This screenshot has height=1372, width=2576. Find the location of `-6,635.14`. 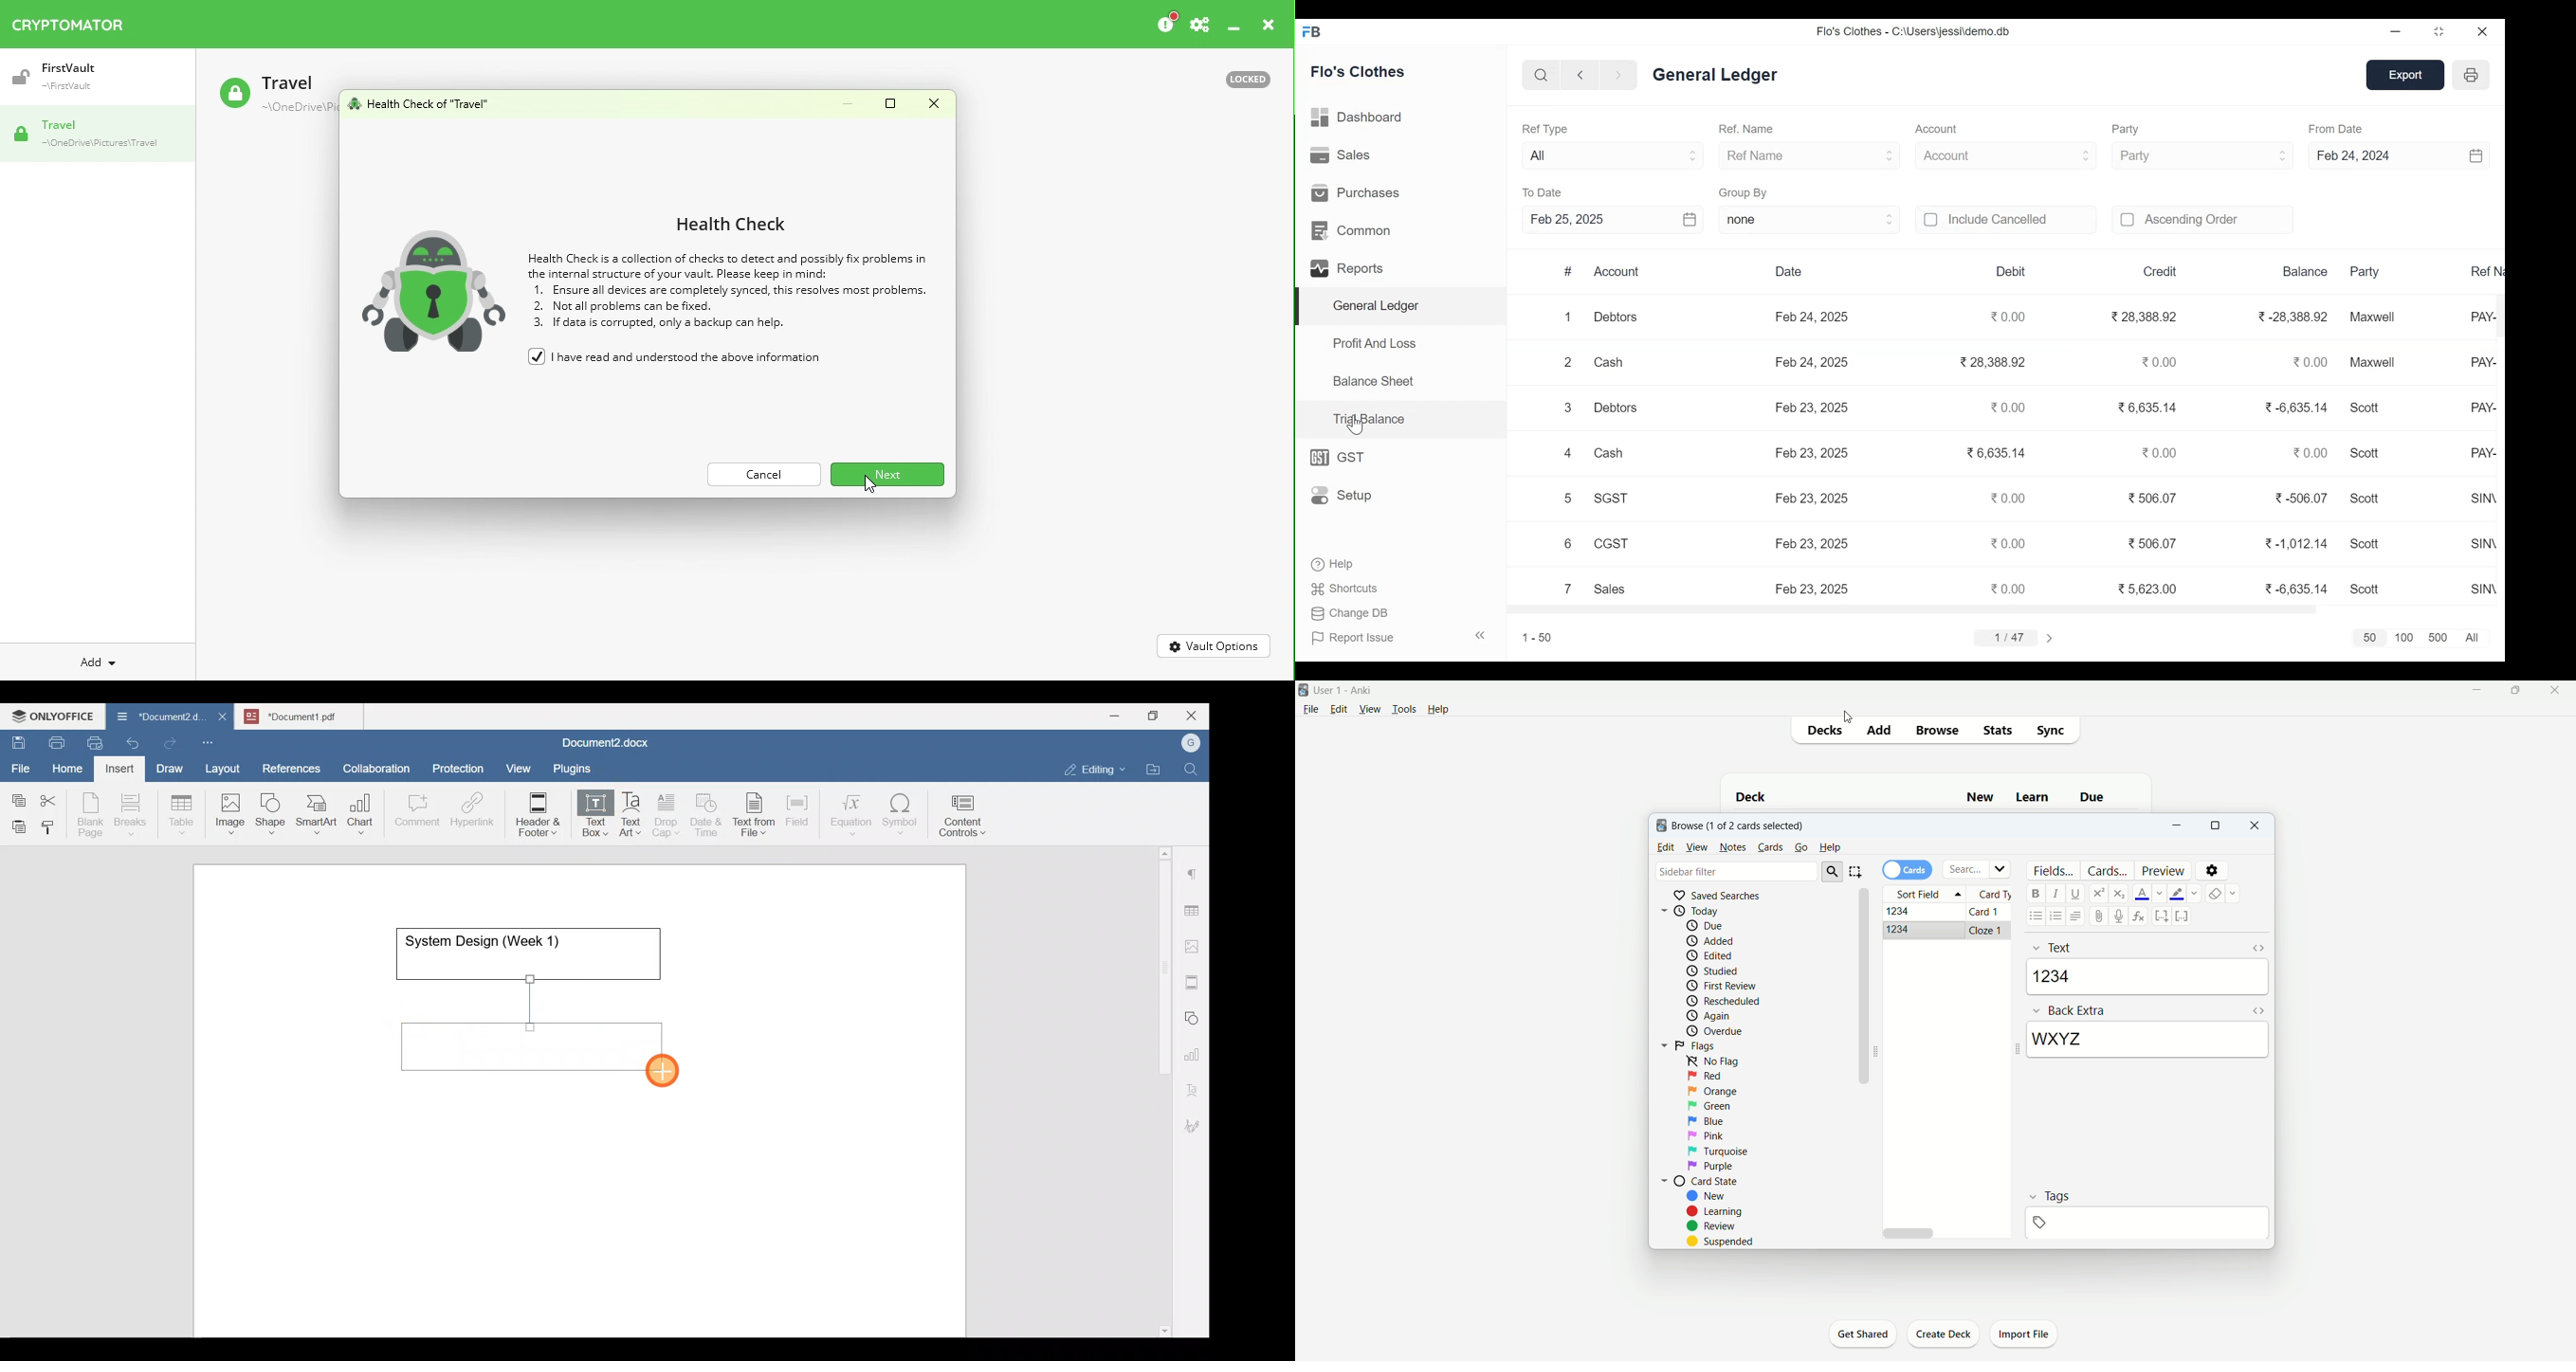

-6,635.14 is located at coordinates (2298, 406).